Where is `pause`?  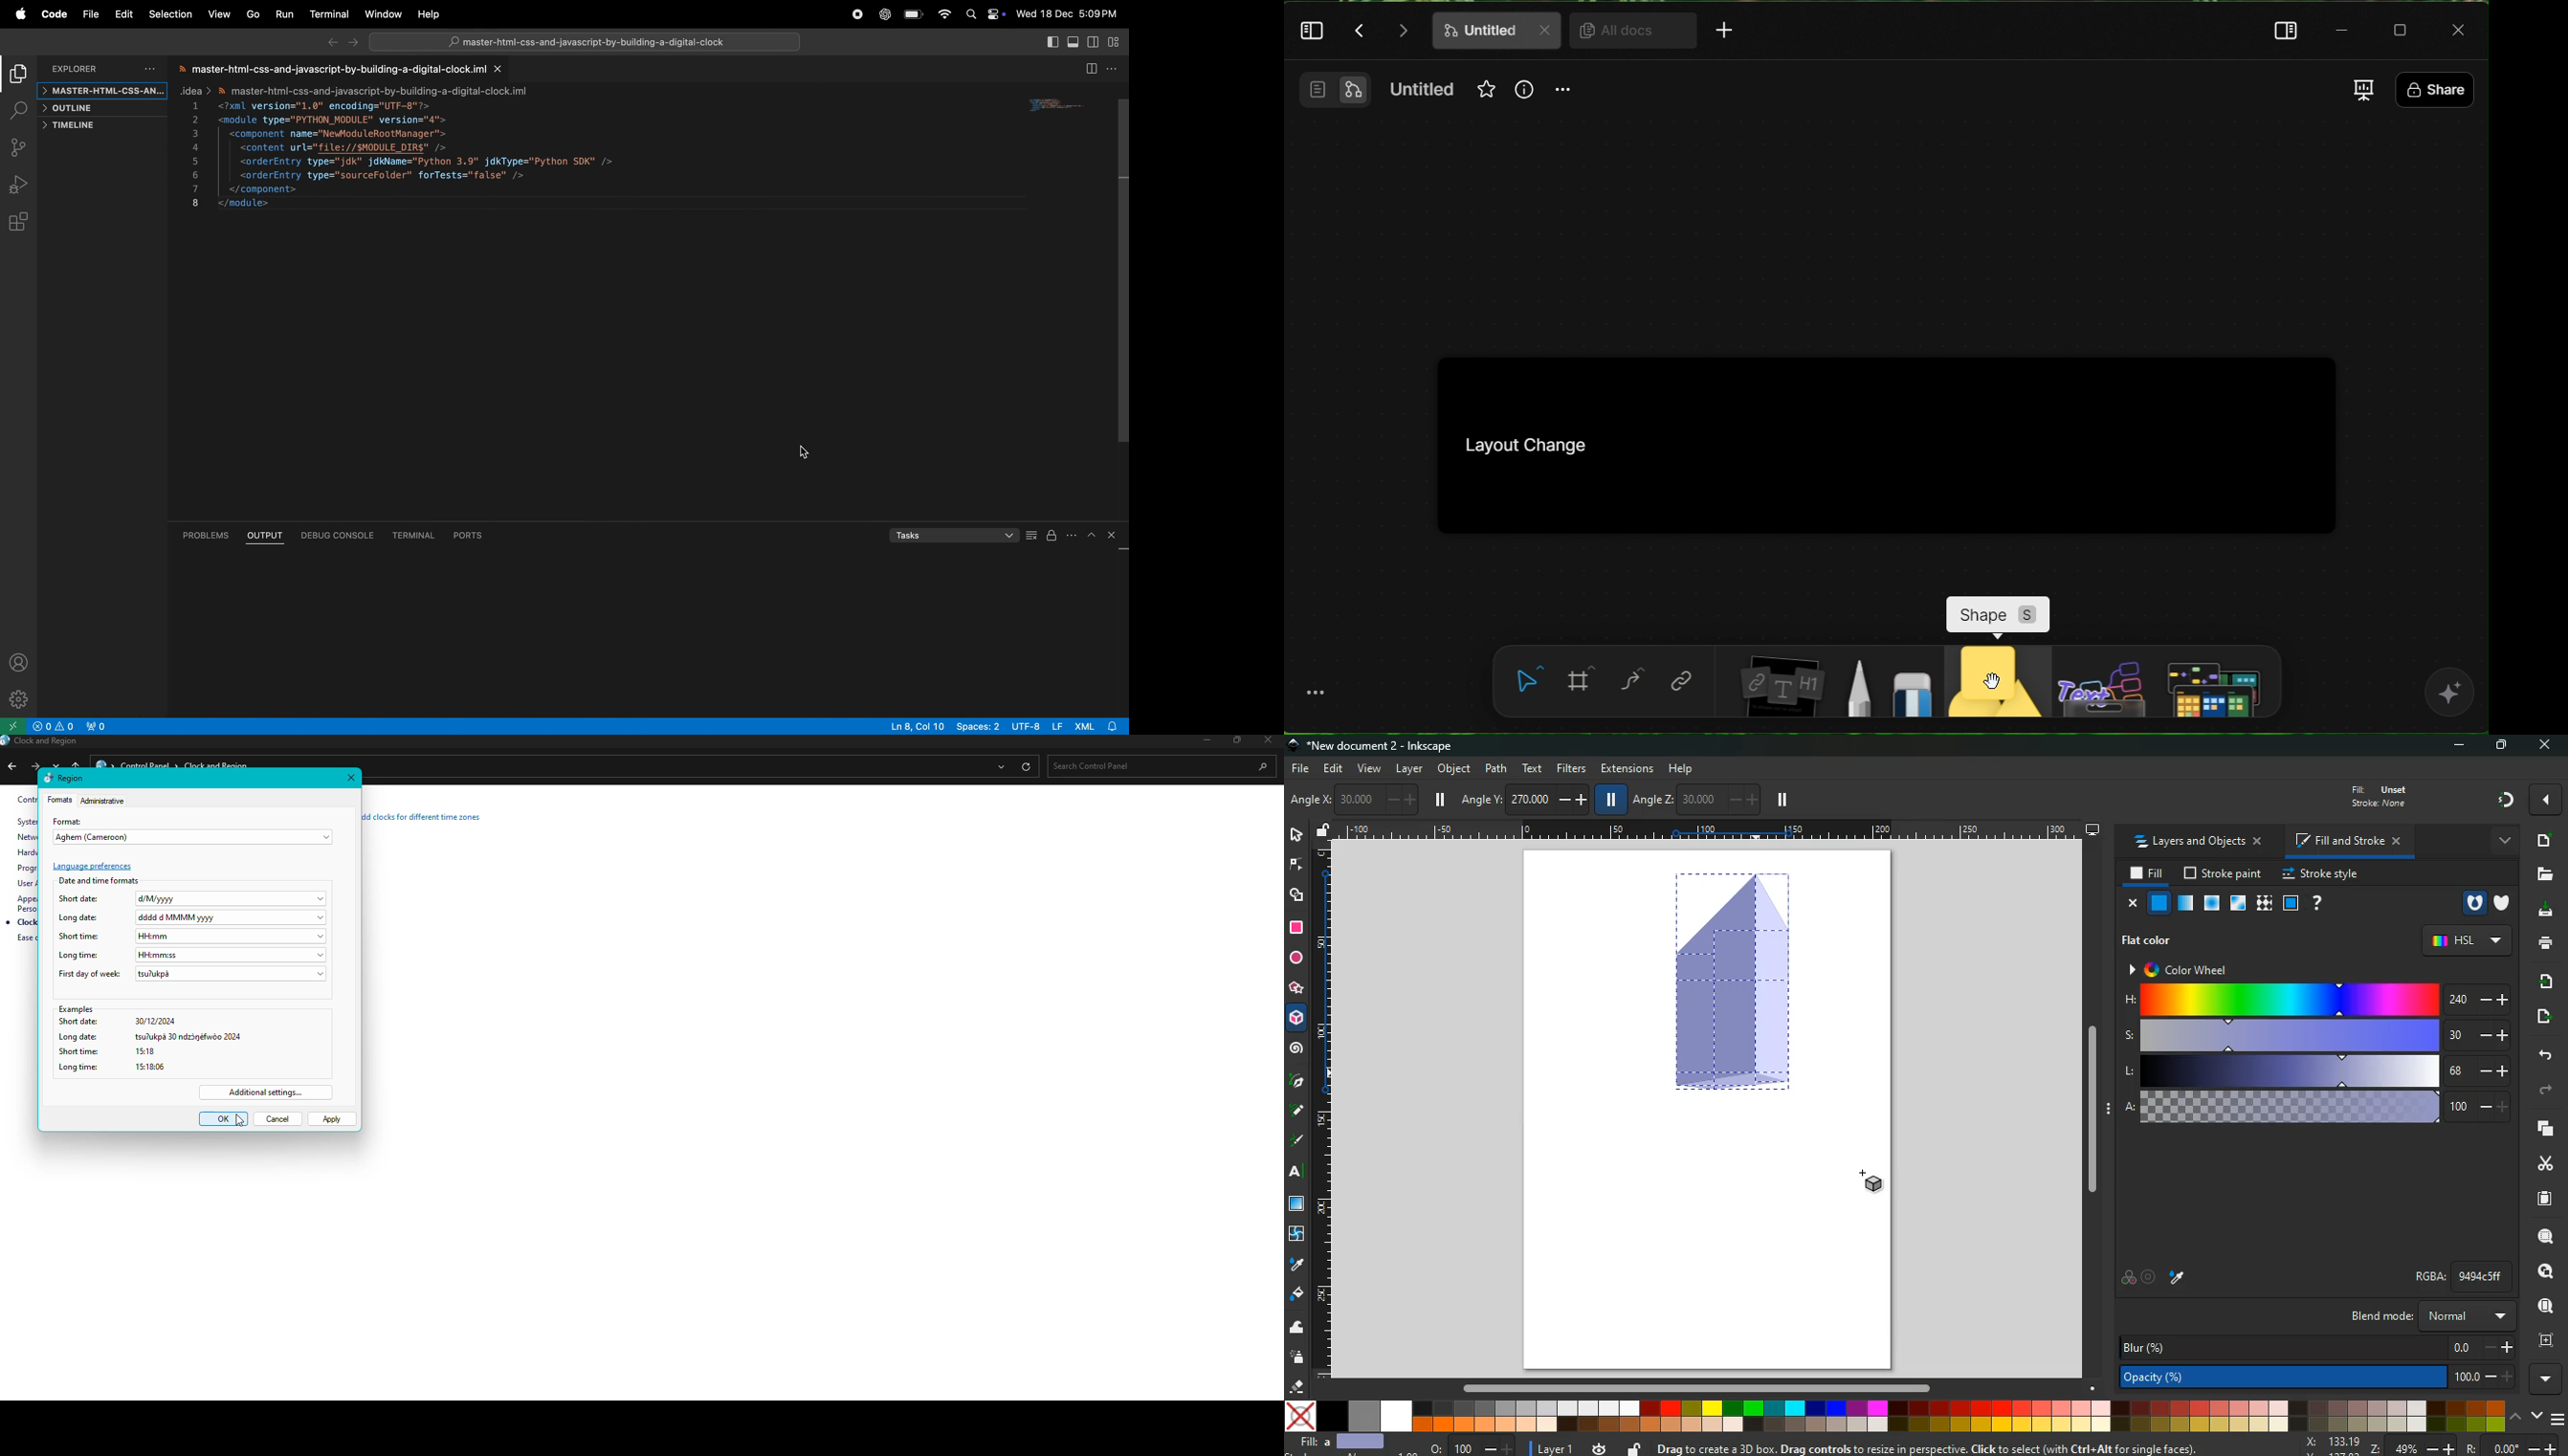 pause is located at coordinates (1608, 799).